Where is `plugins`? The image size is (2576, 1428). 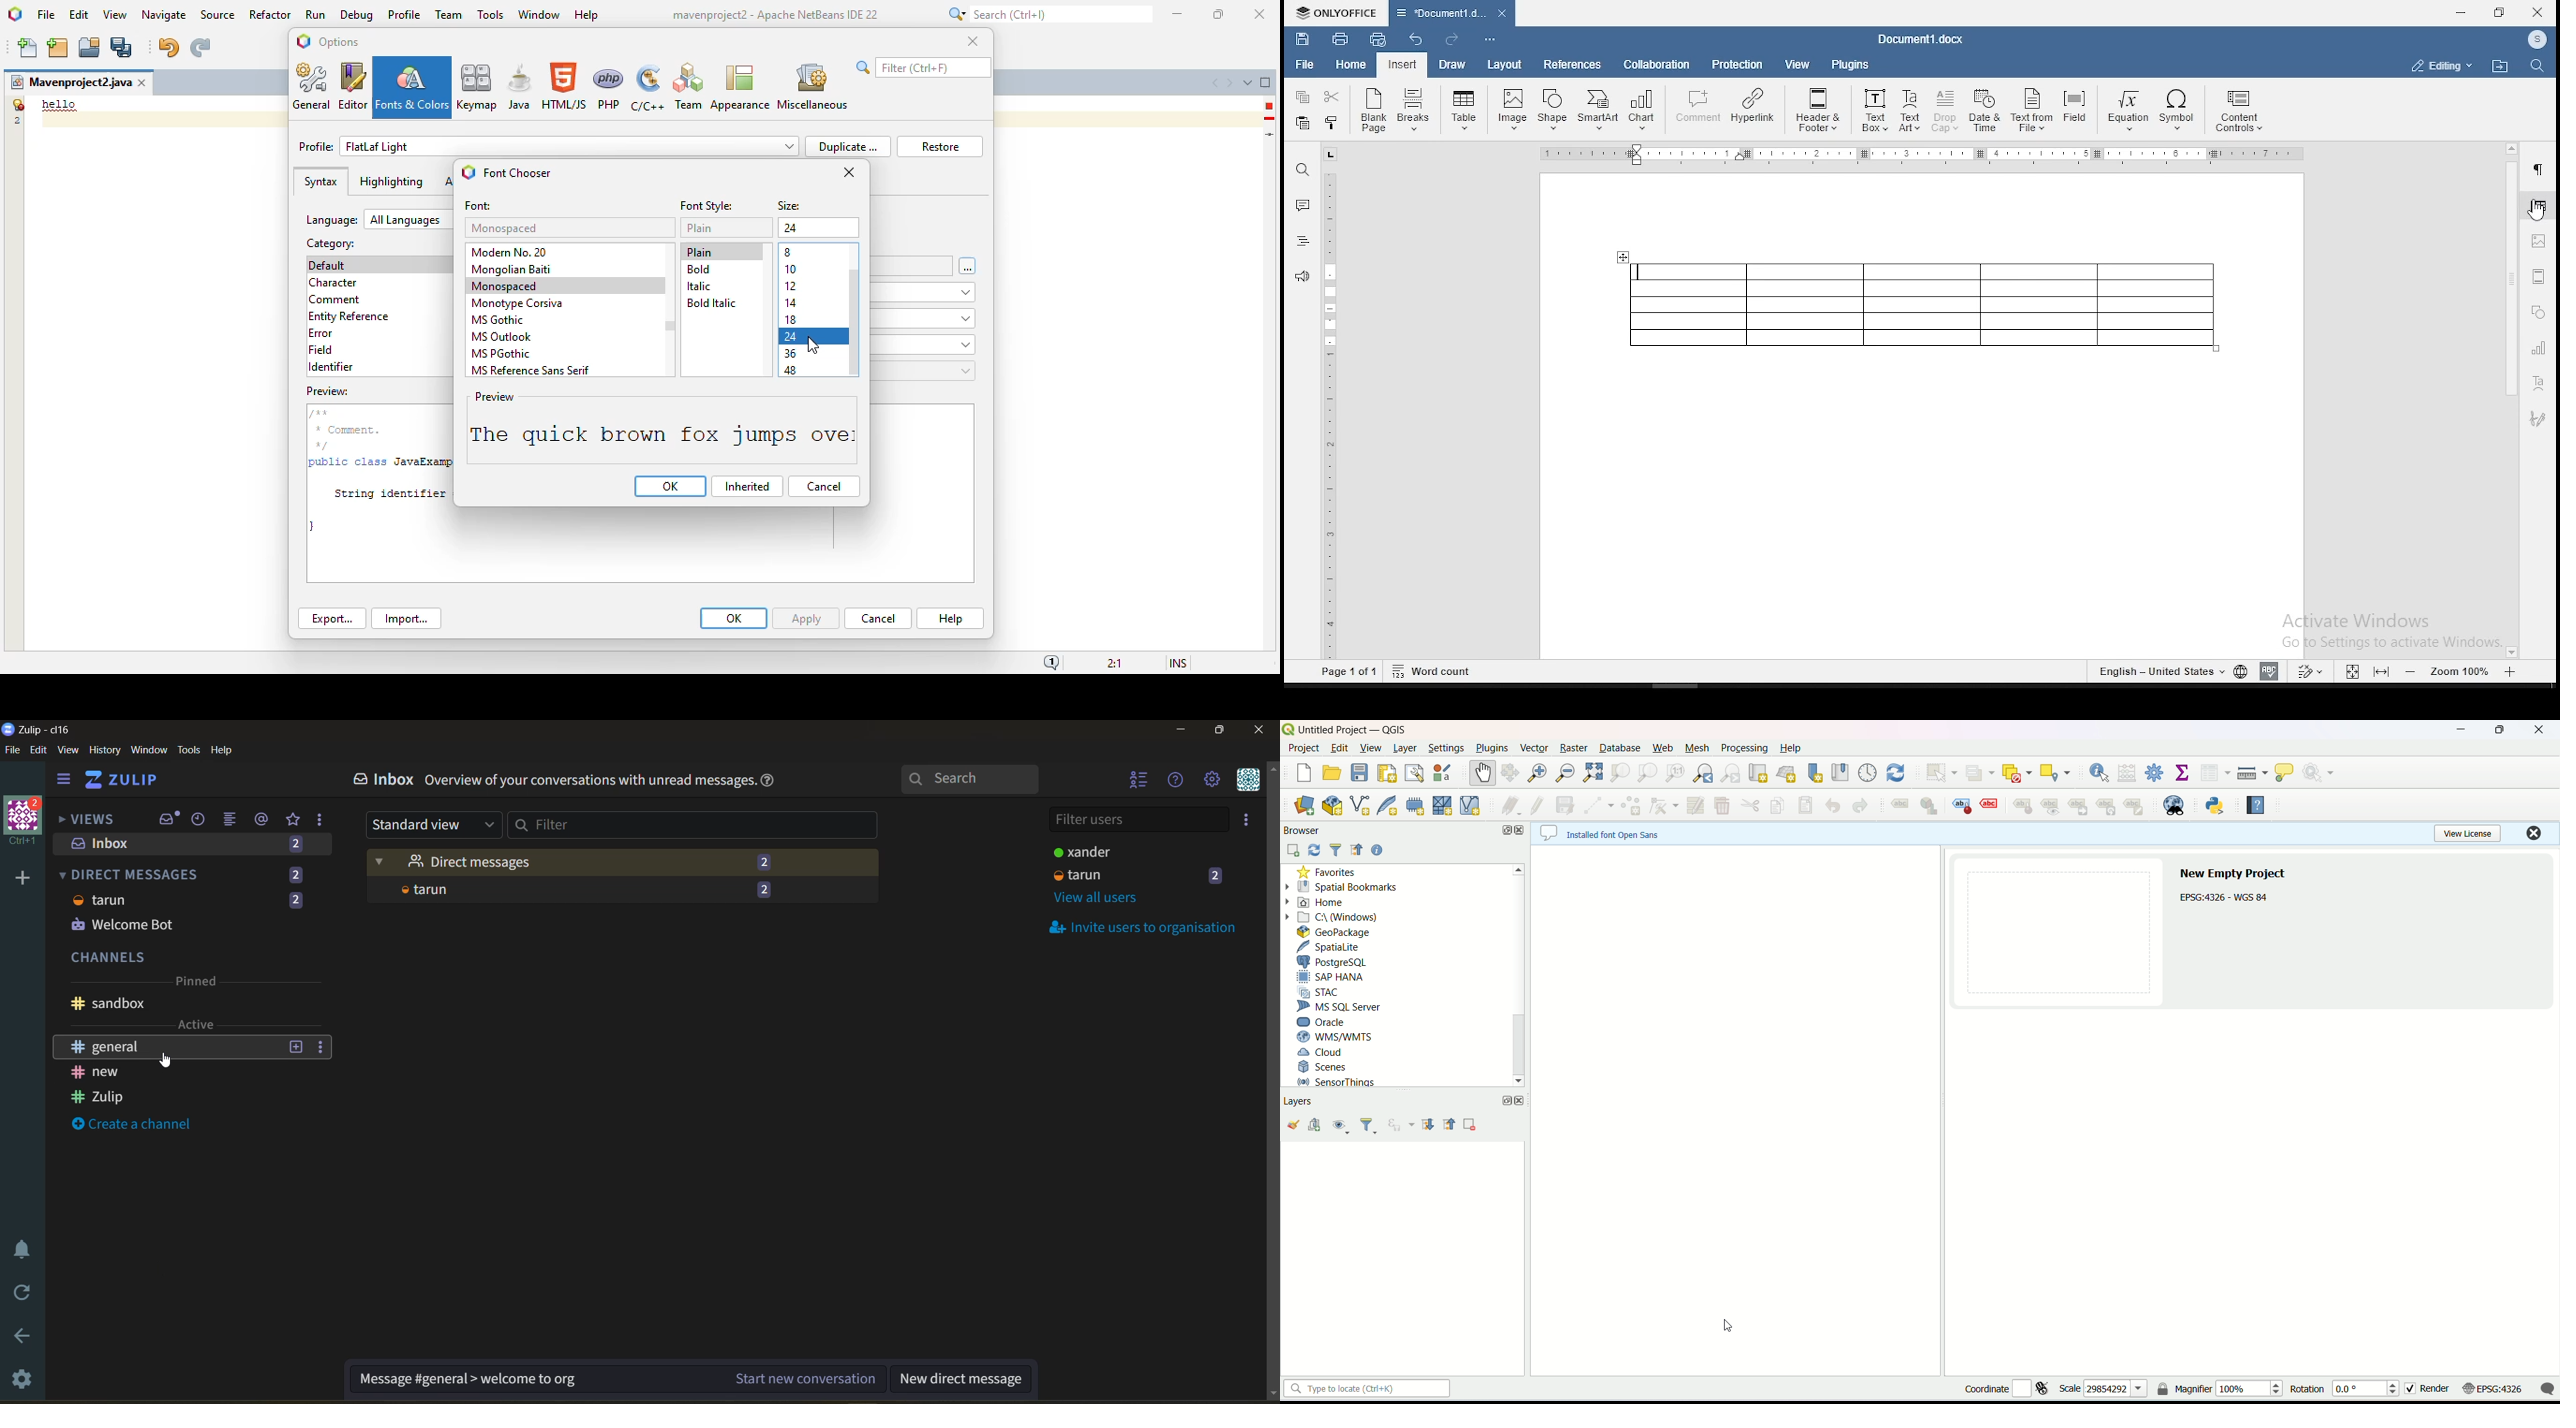
plugins is located at coordinates (1851, 64).